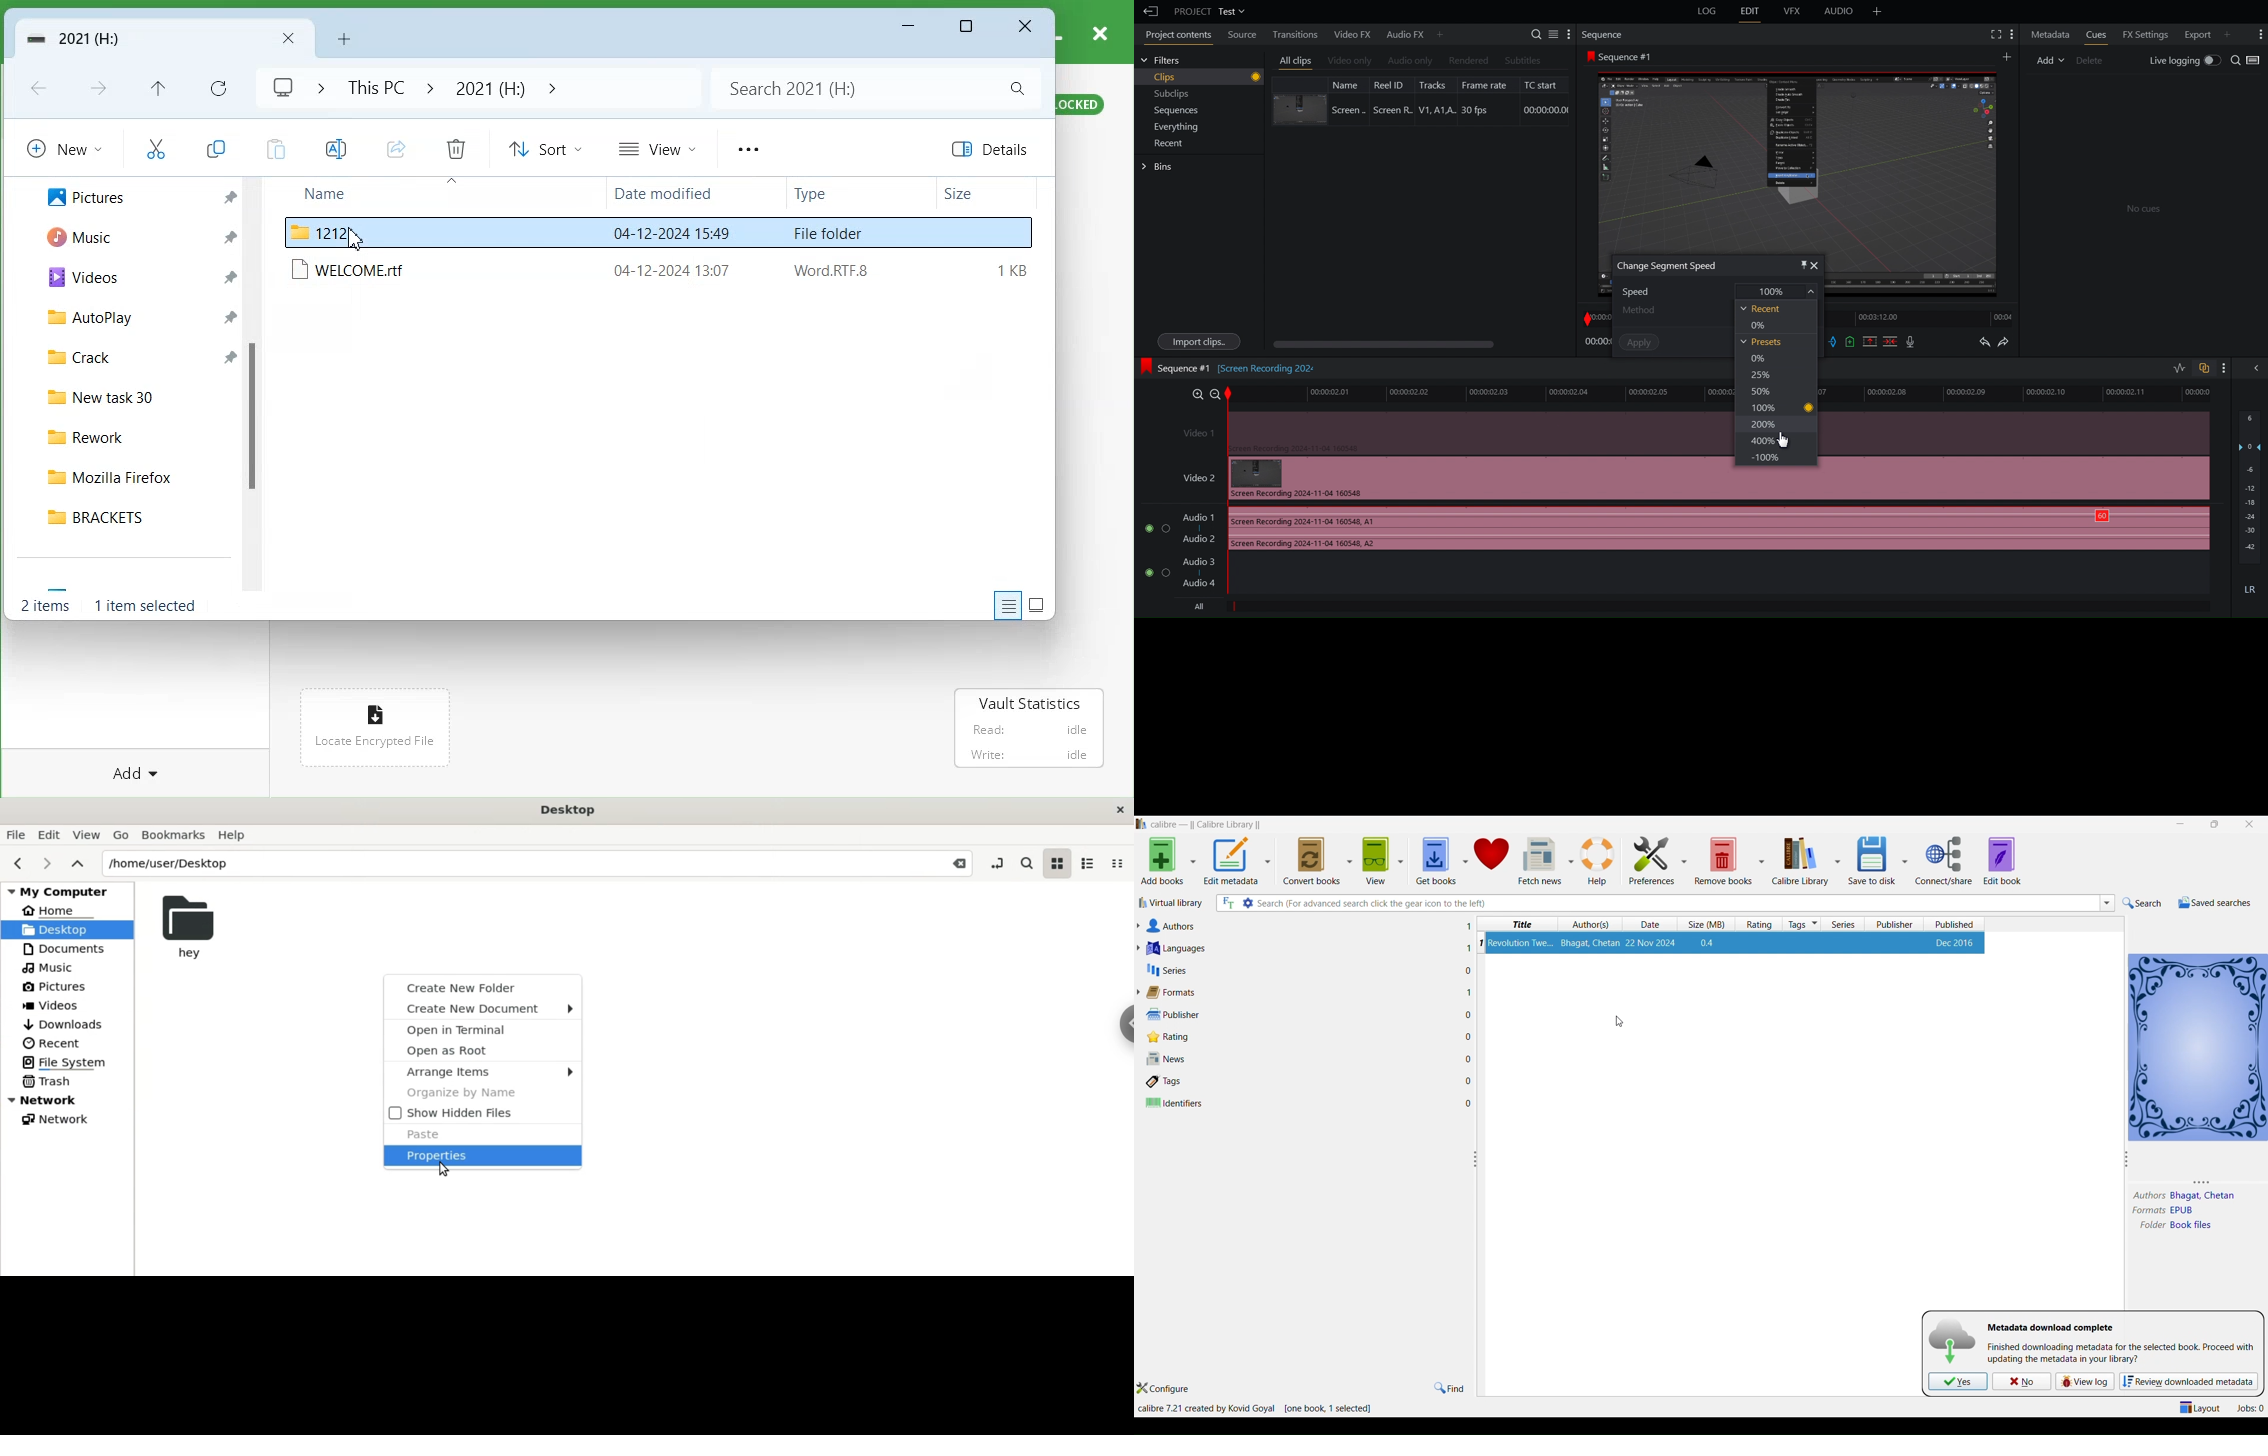 The width and height of the screenshot is (2268, 1456). I want to click on cursor, so click(1622, 1022).